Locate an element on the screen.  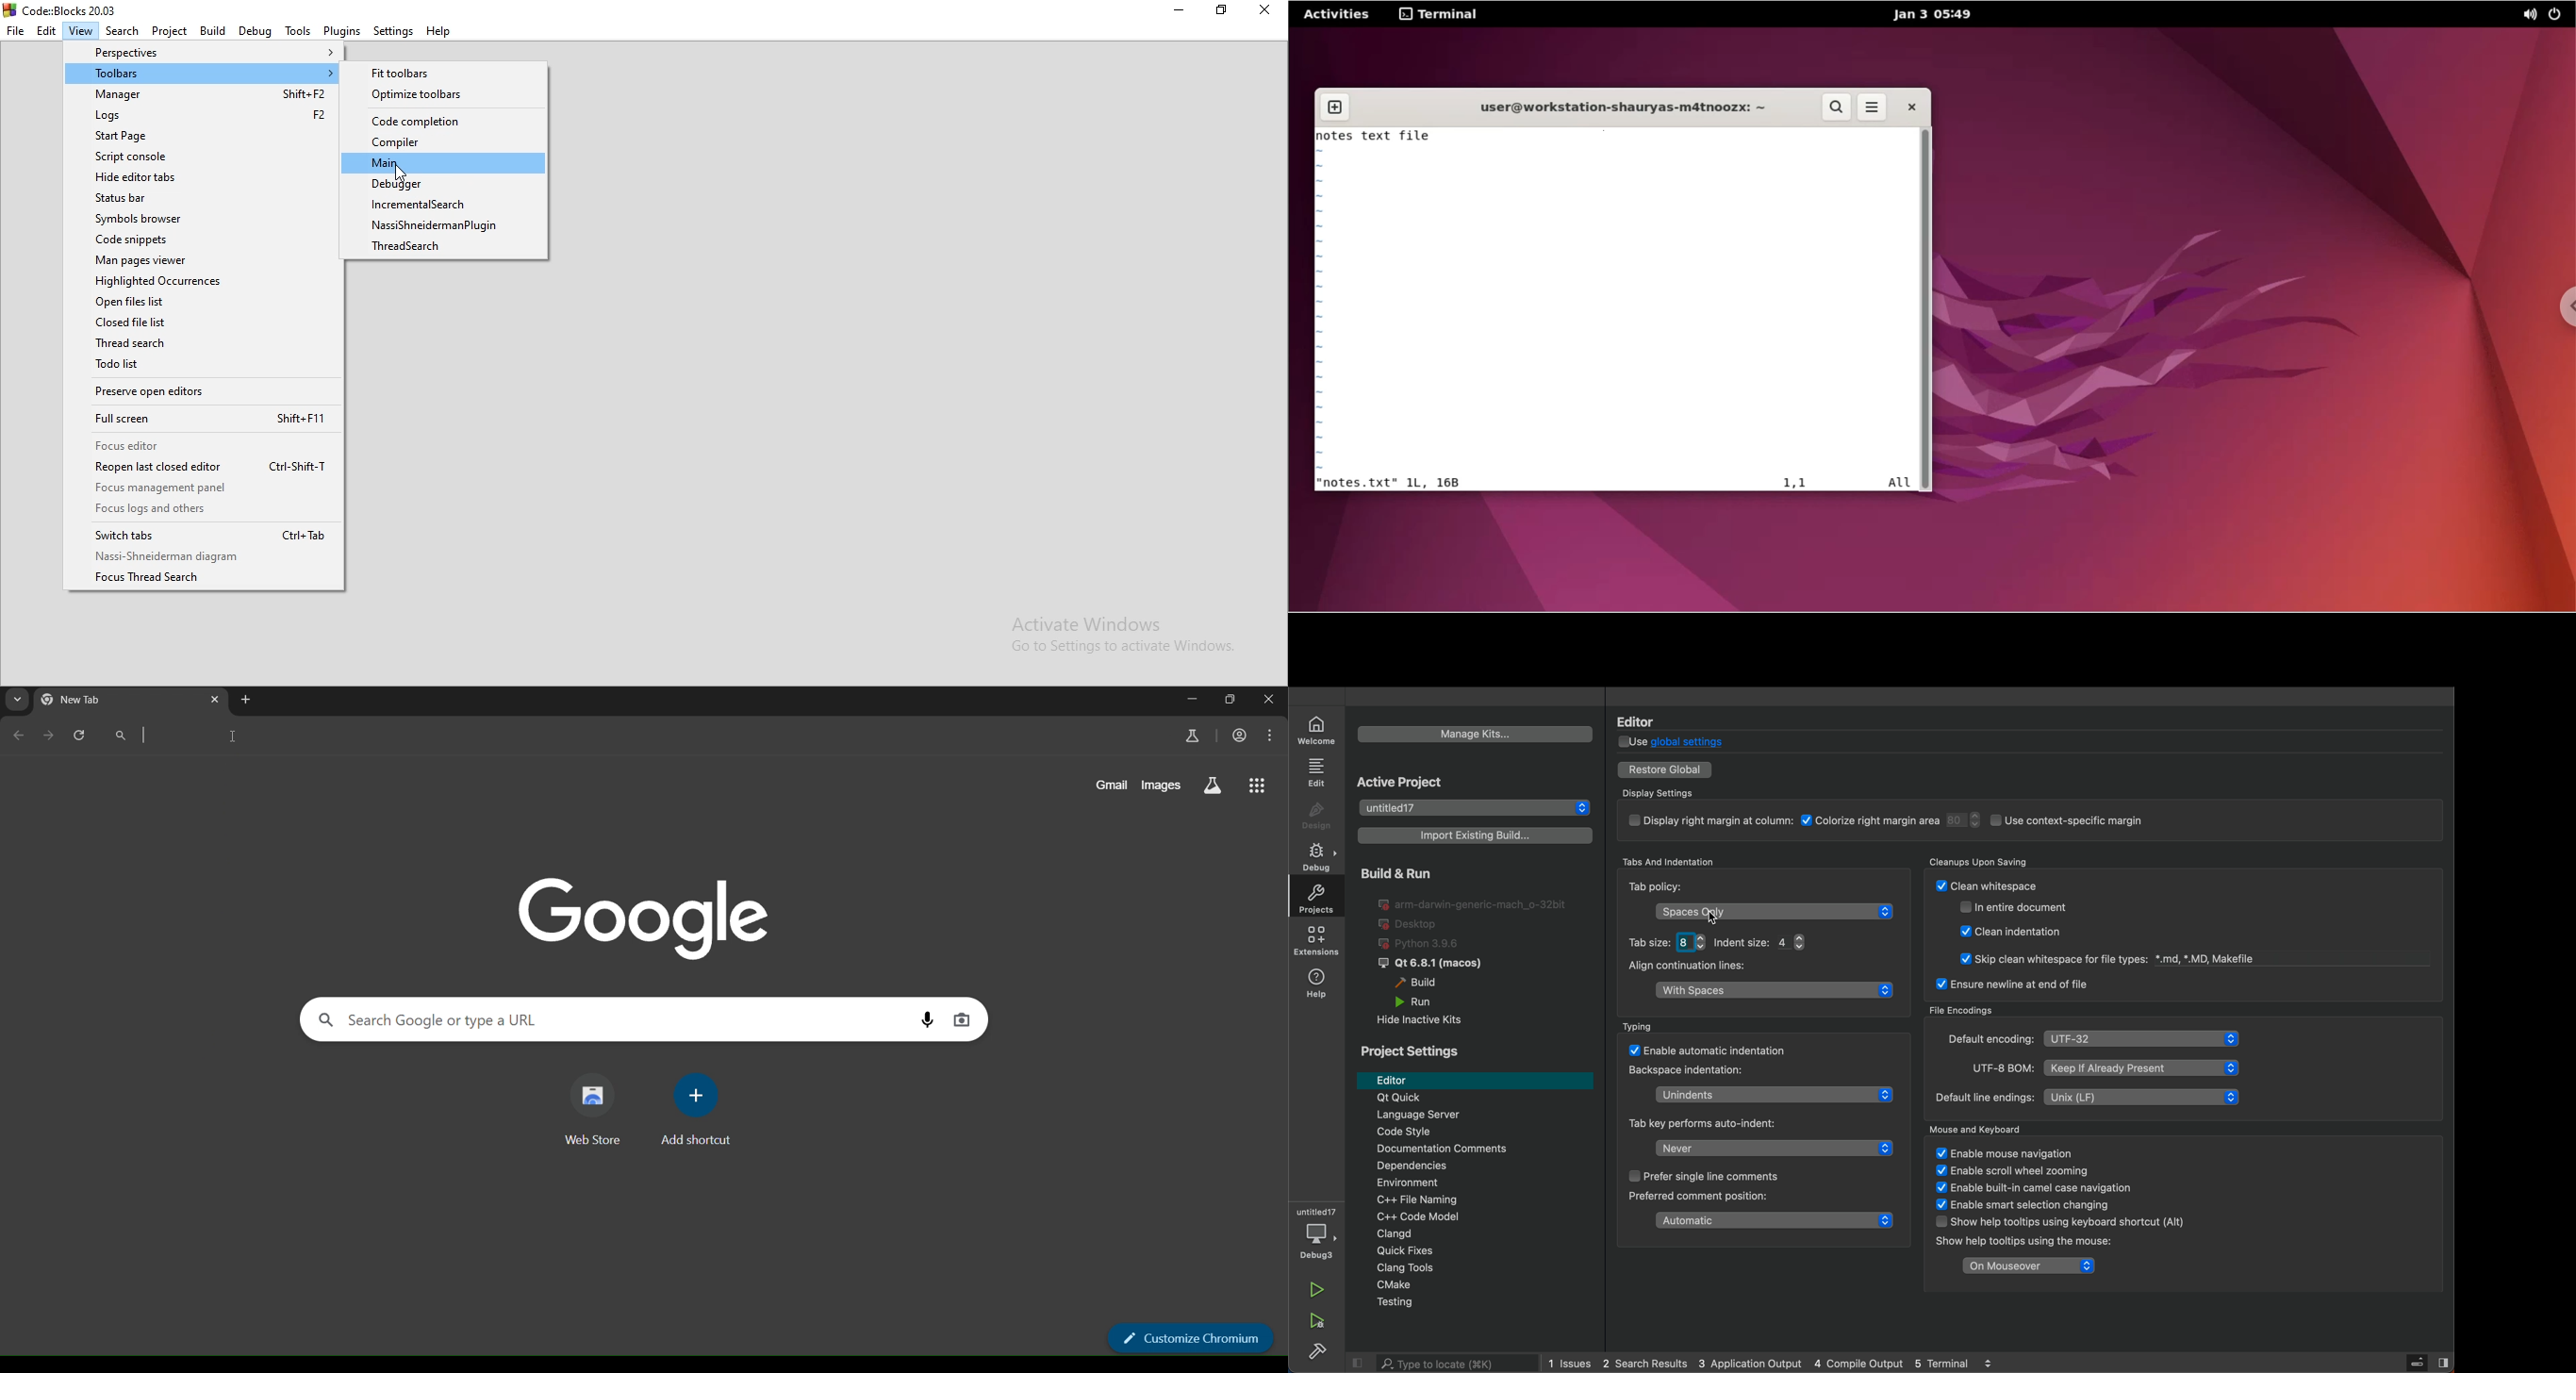
Logs  is located at coordinates (204, 117).